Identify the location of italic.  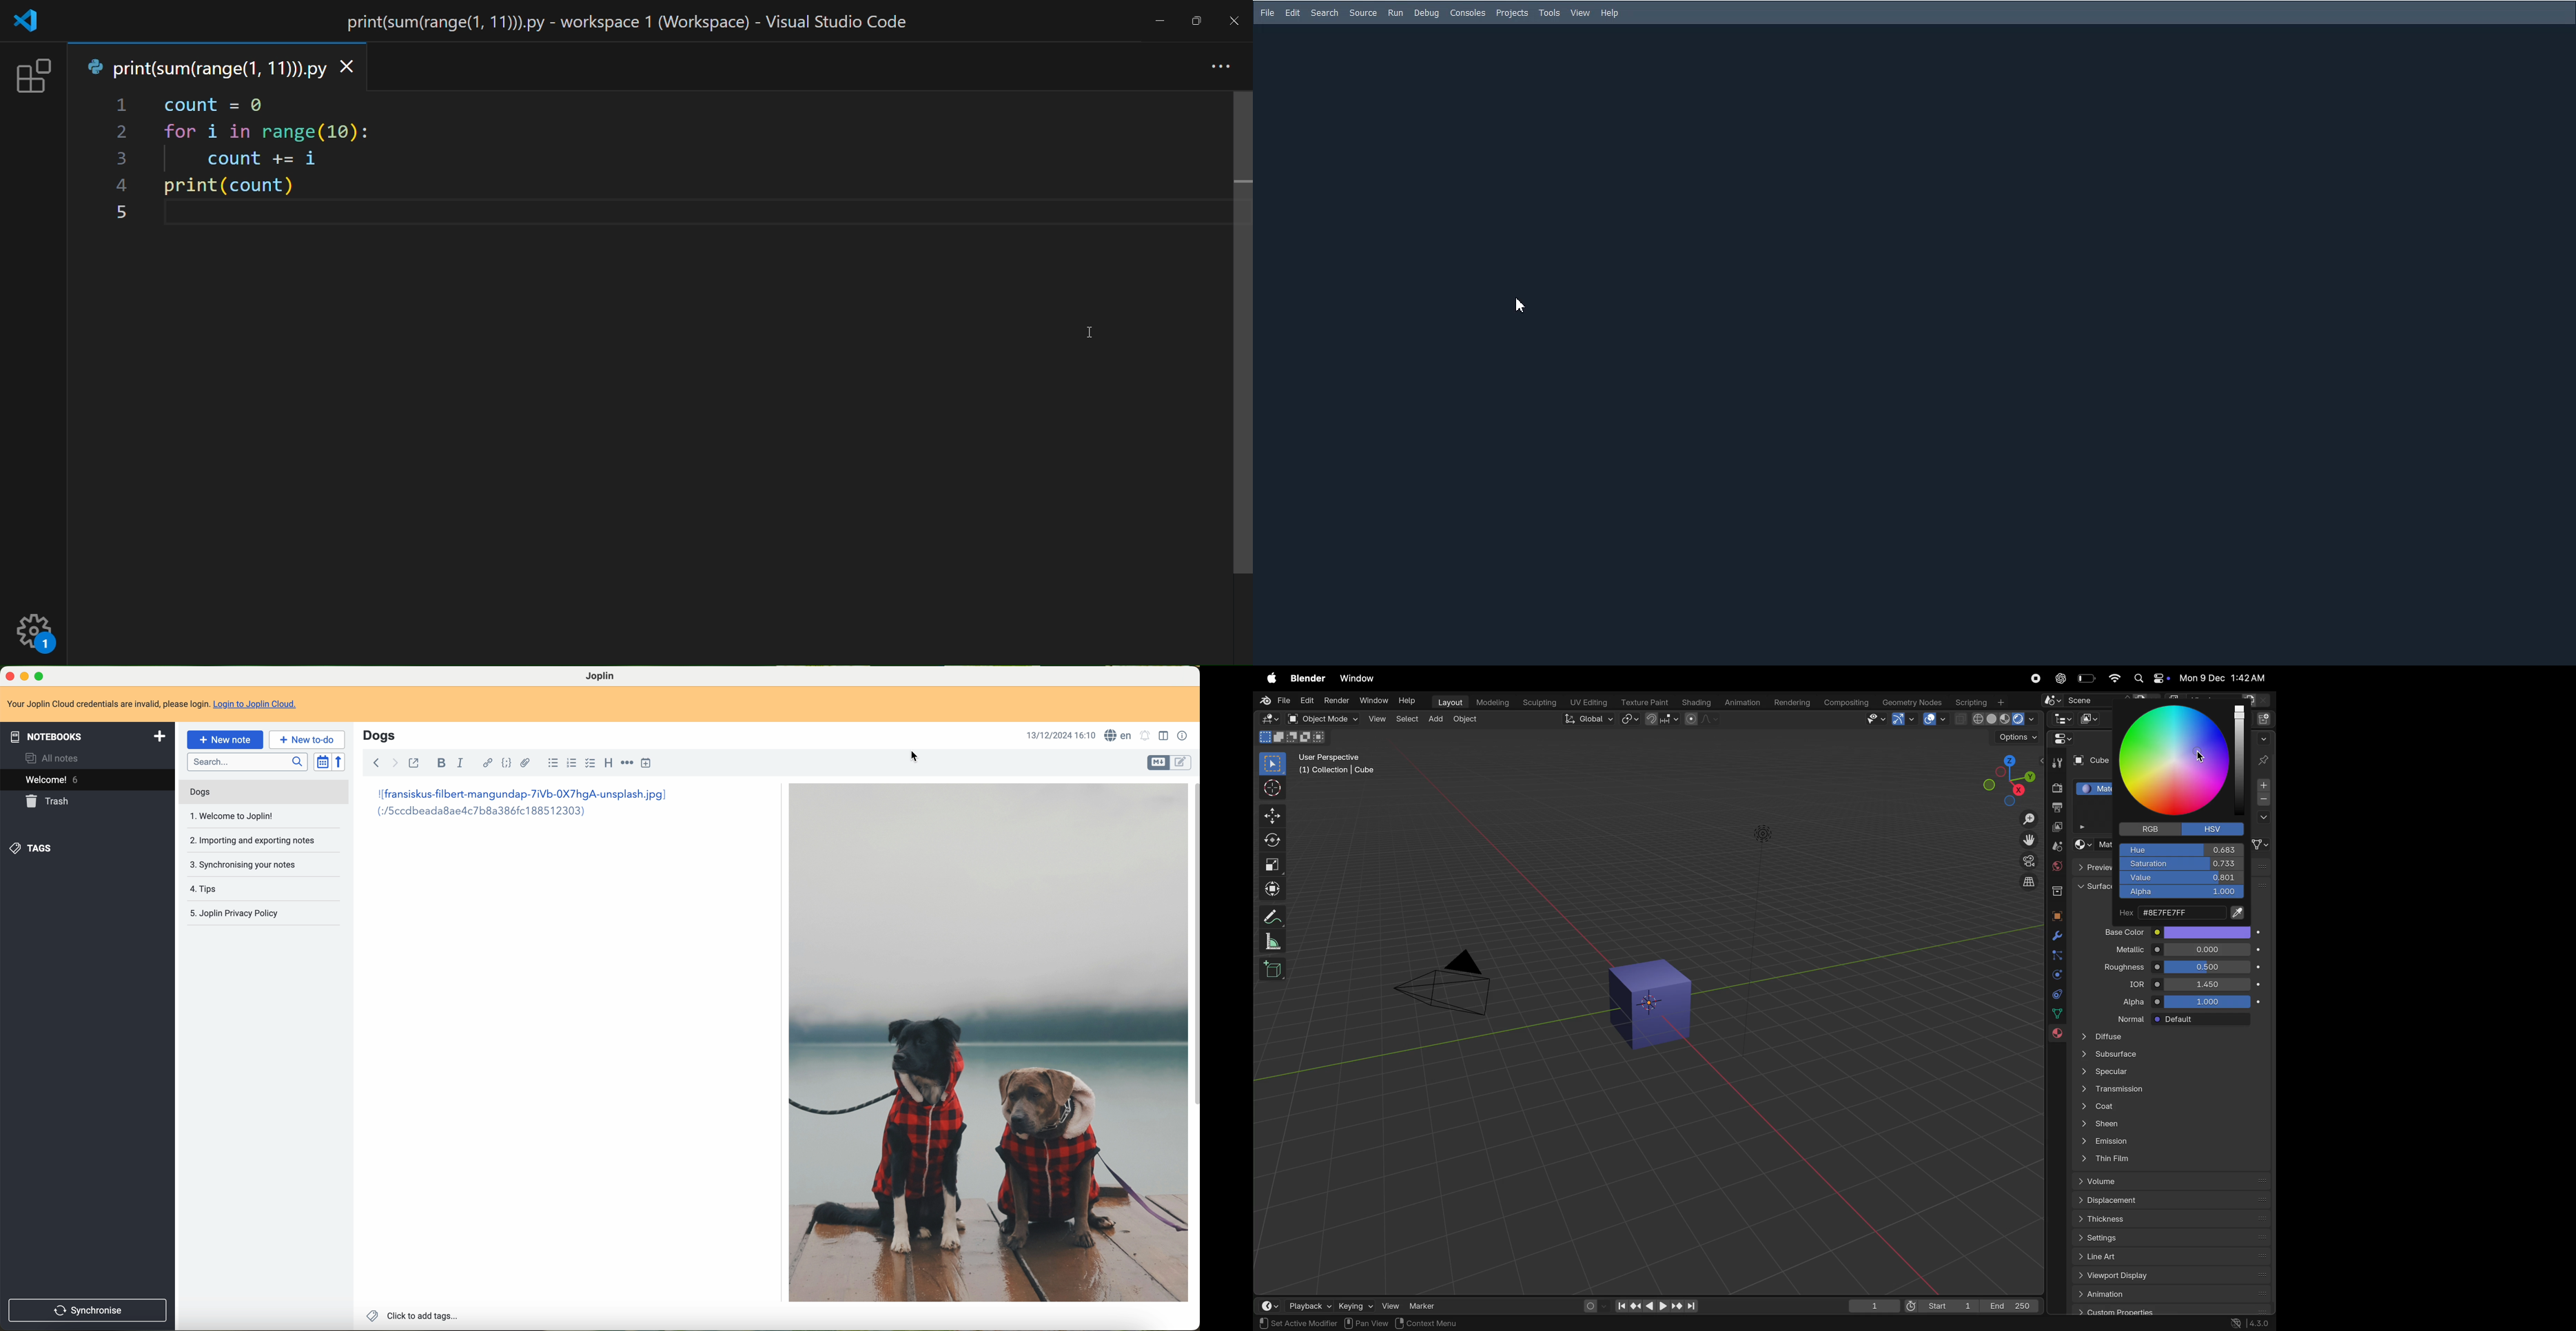
(460, 764).